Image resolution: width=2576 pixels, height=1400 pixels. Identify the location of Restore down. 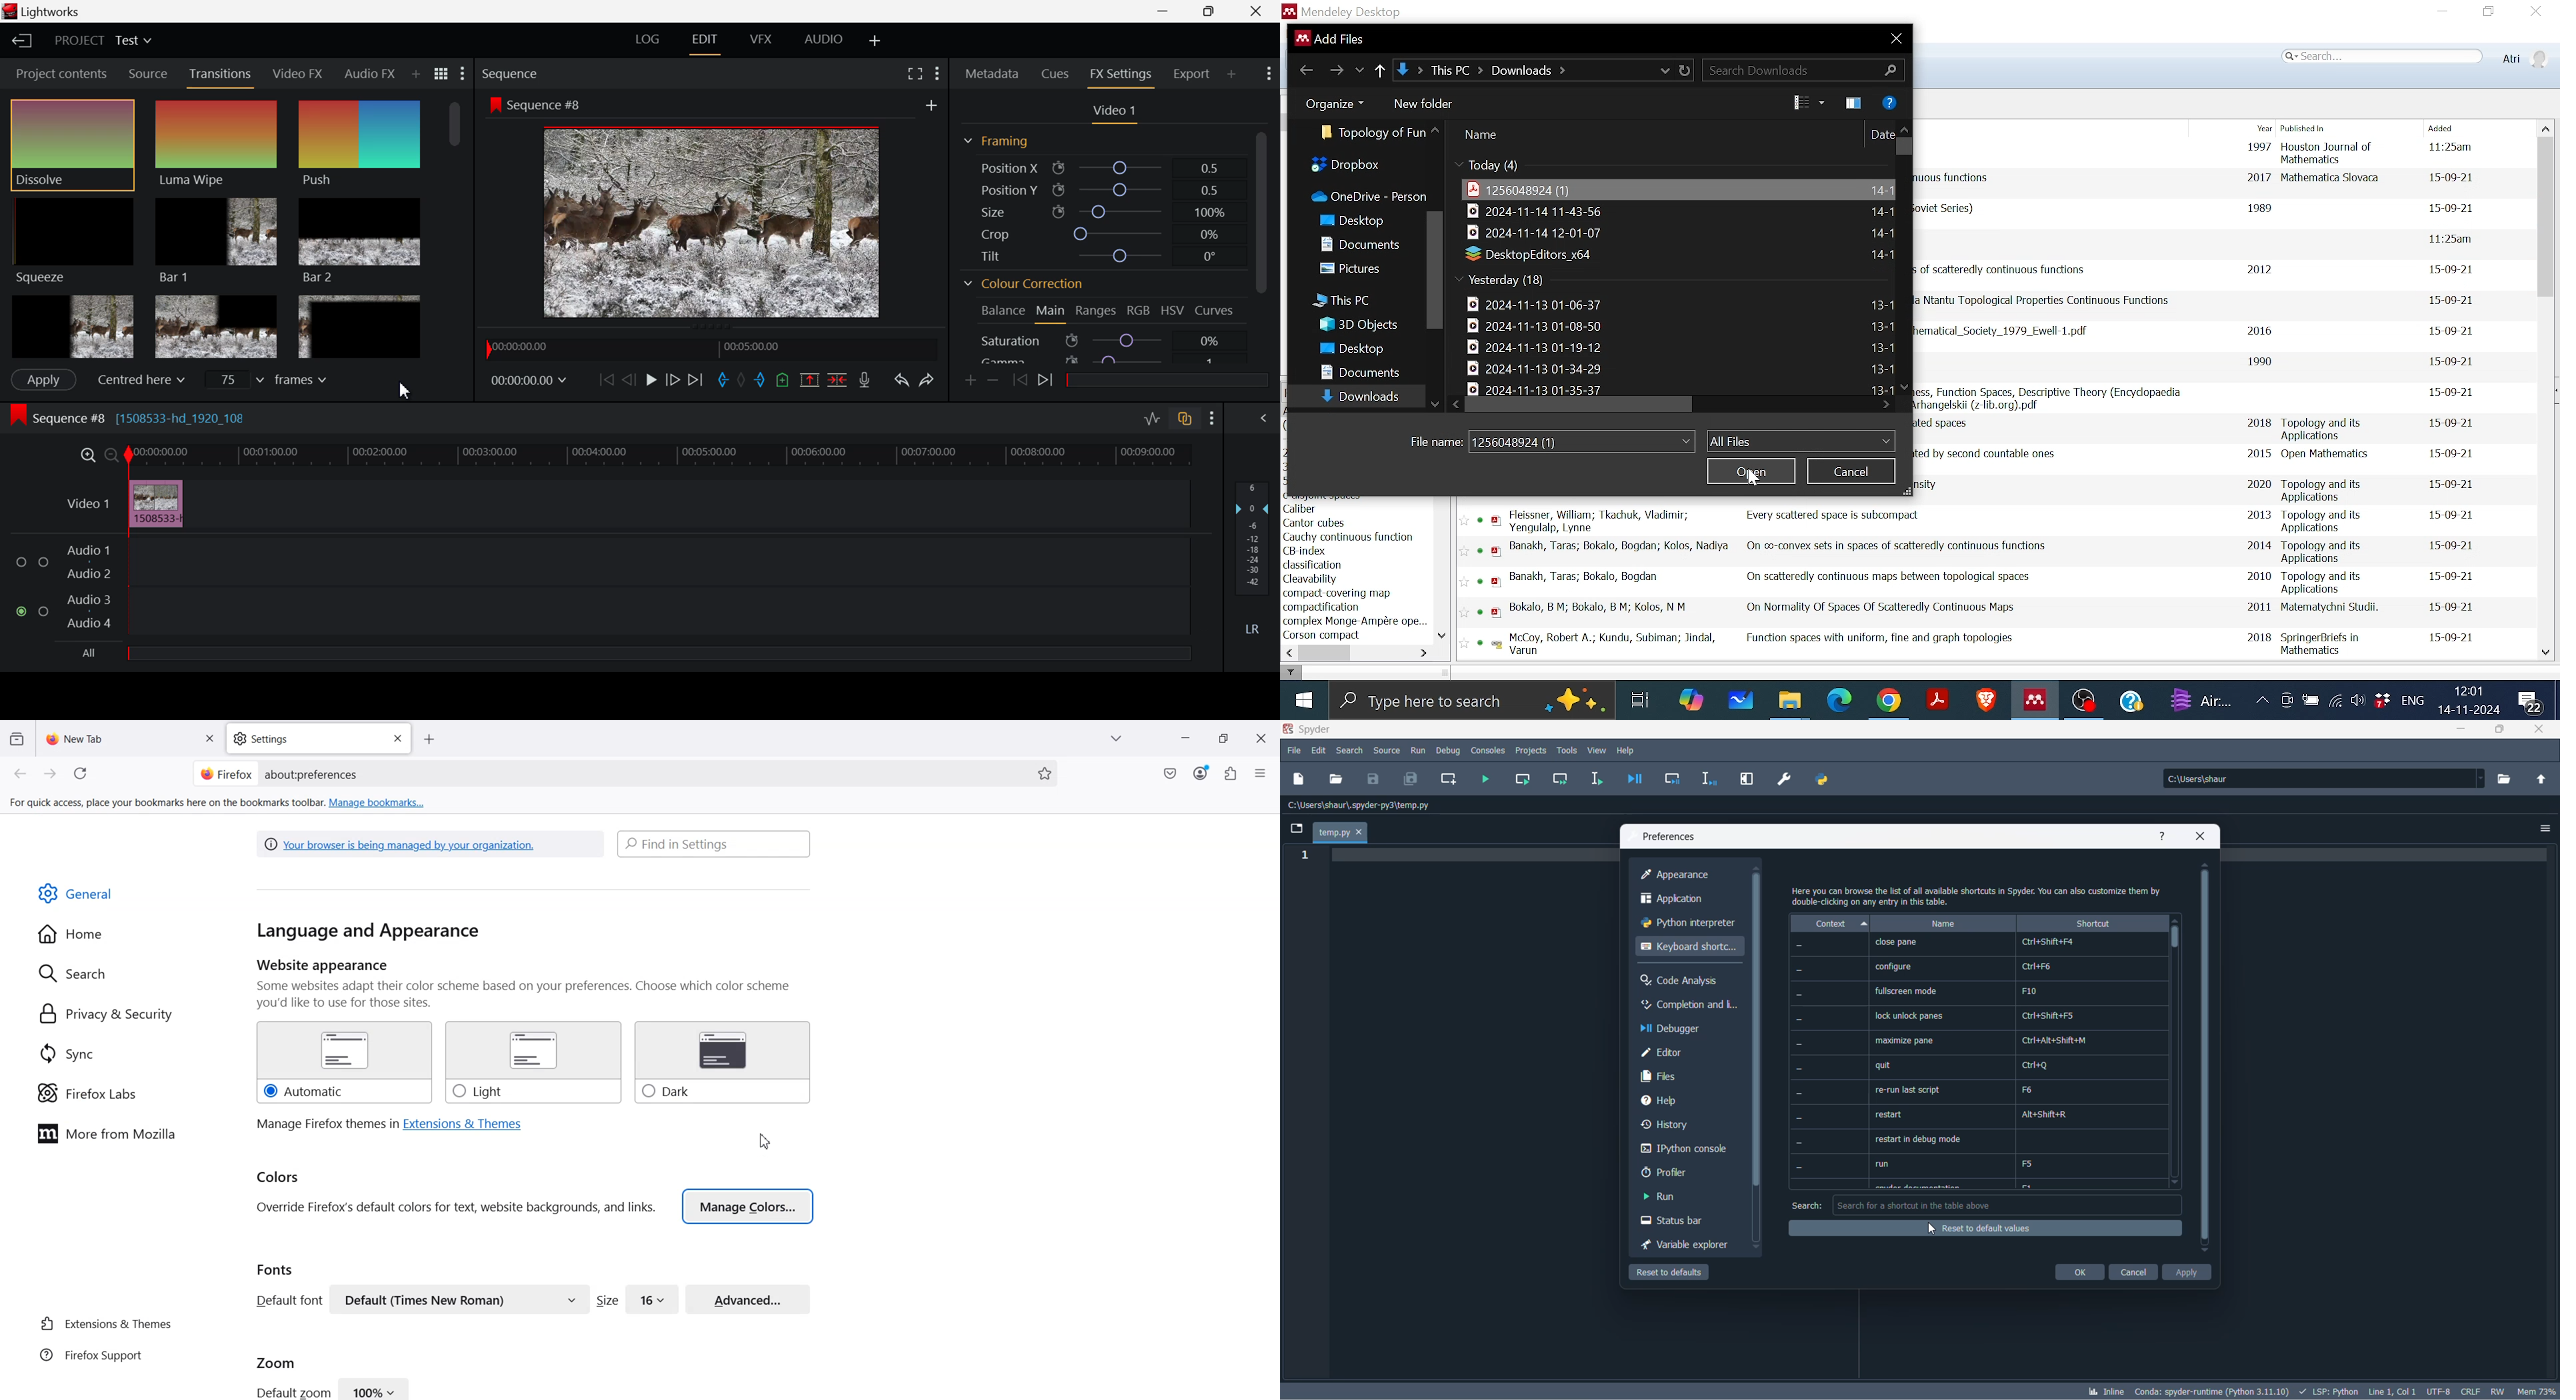
(2489, 12).